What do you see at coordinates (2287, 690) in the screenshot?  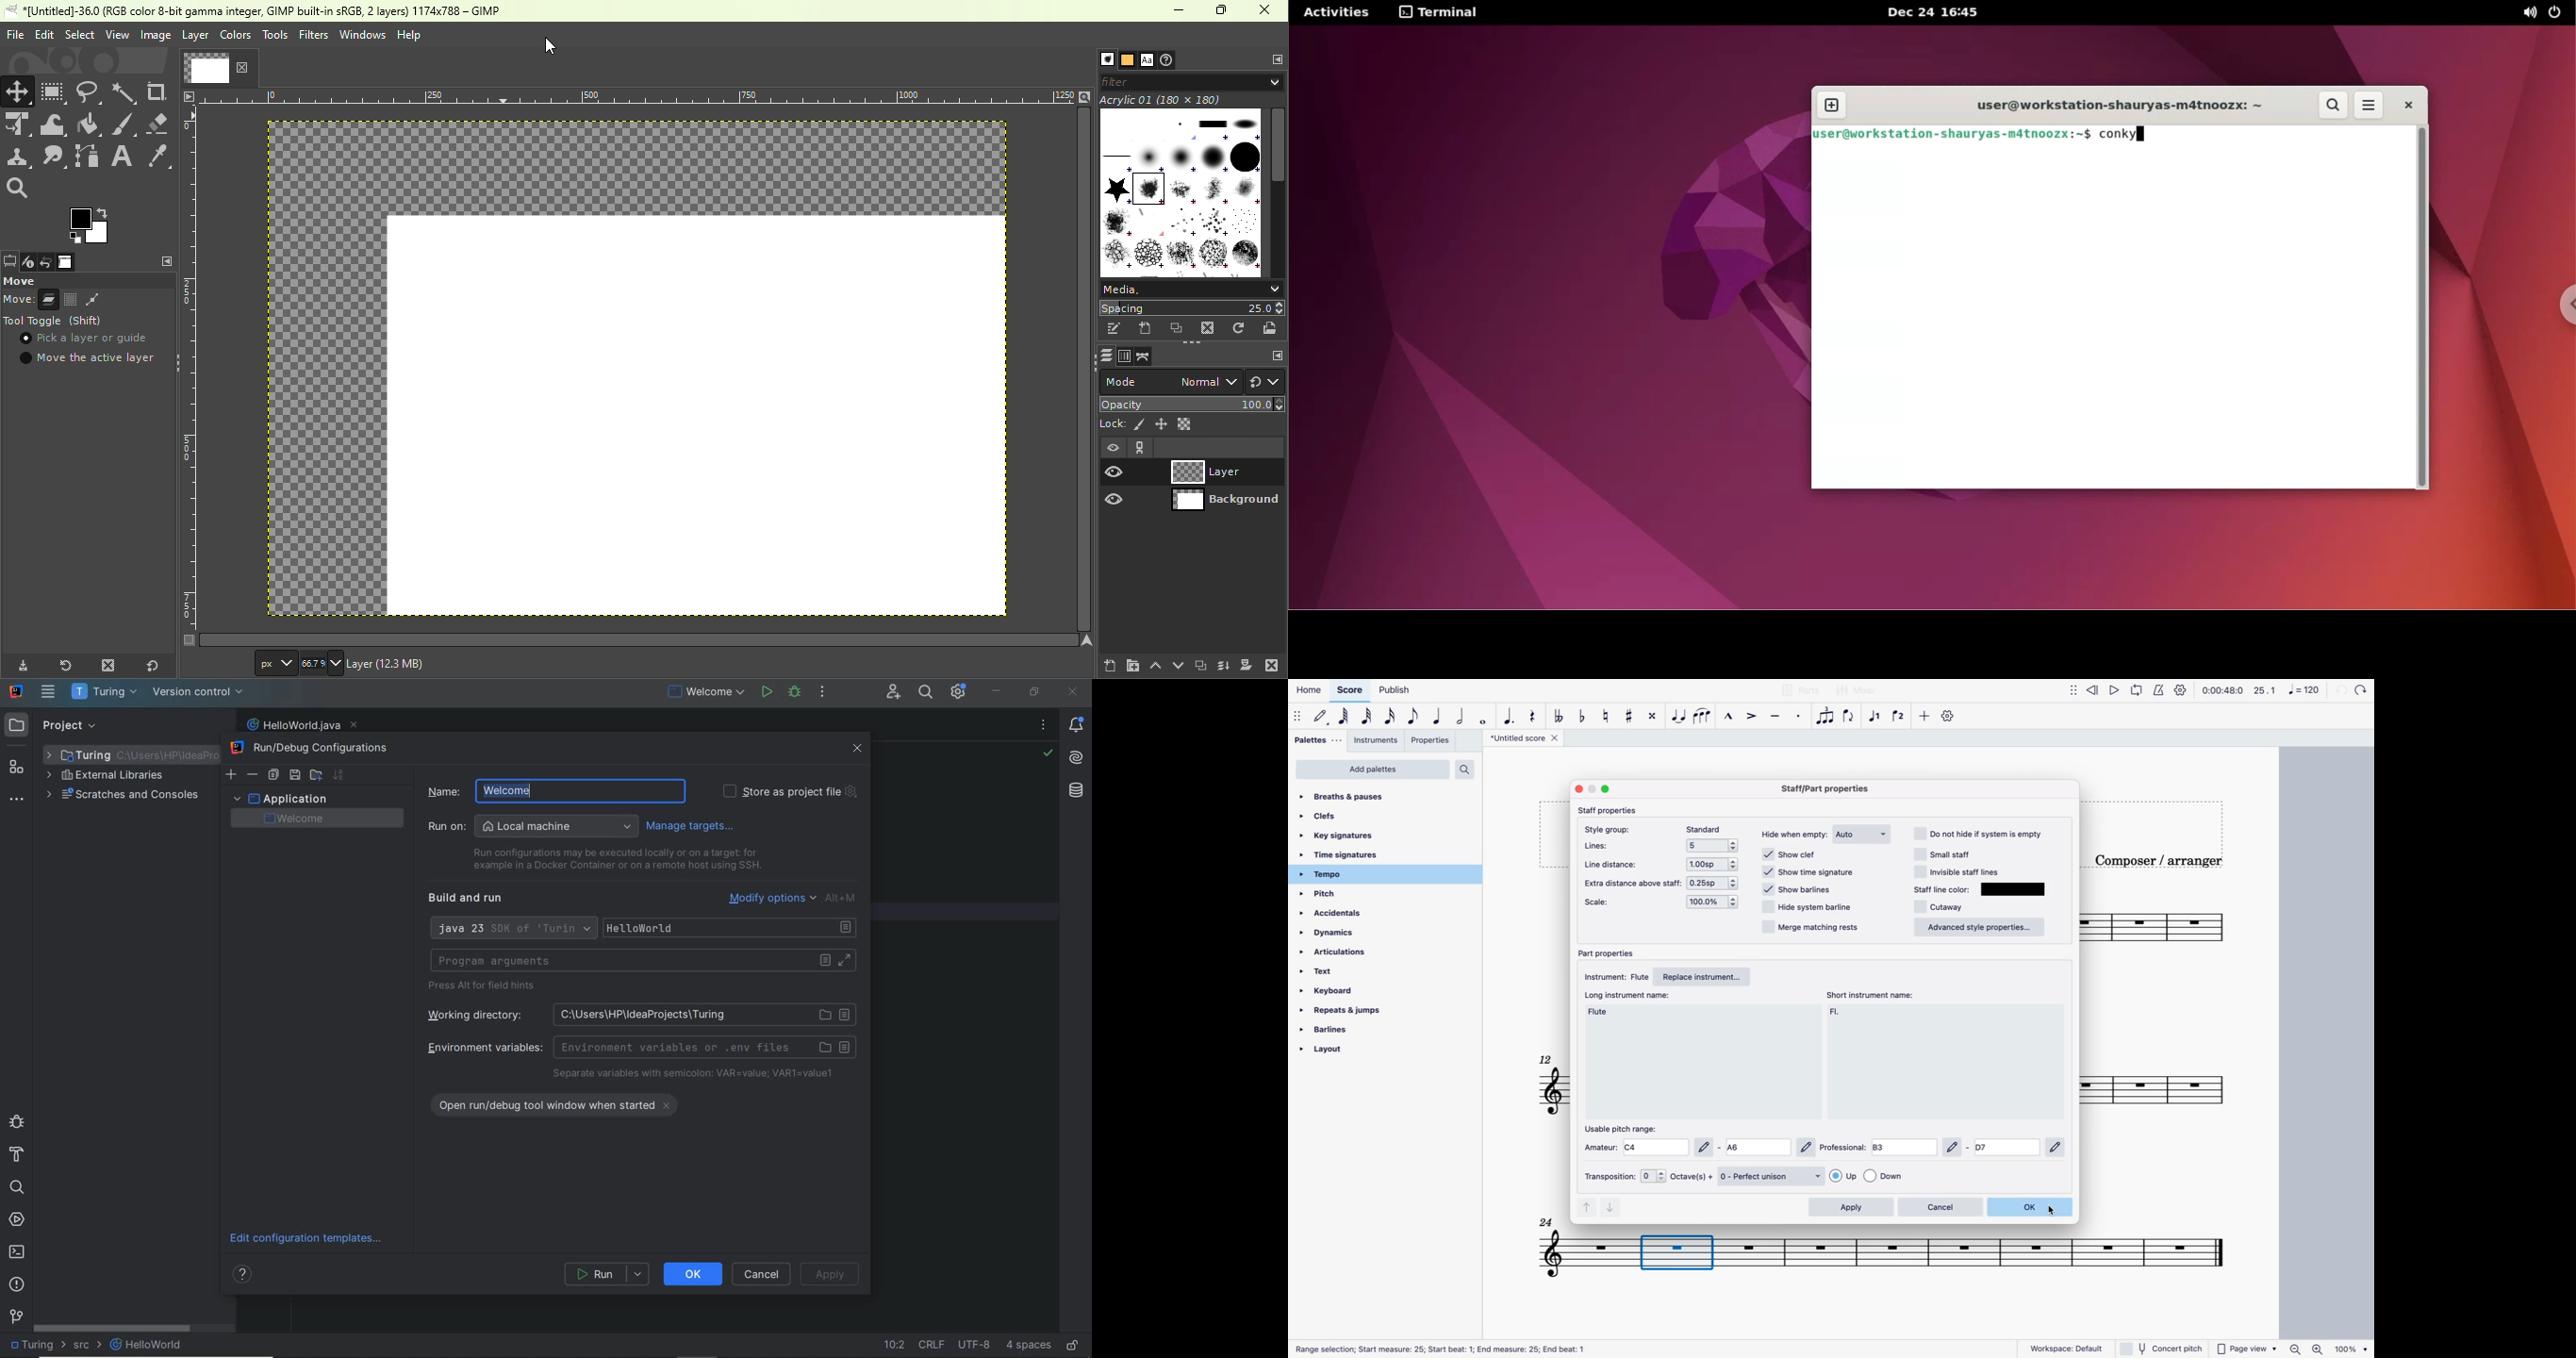 I see `scale` at bounding box center [2287, 690].